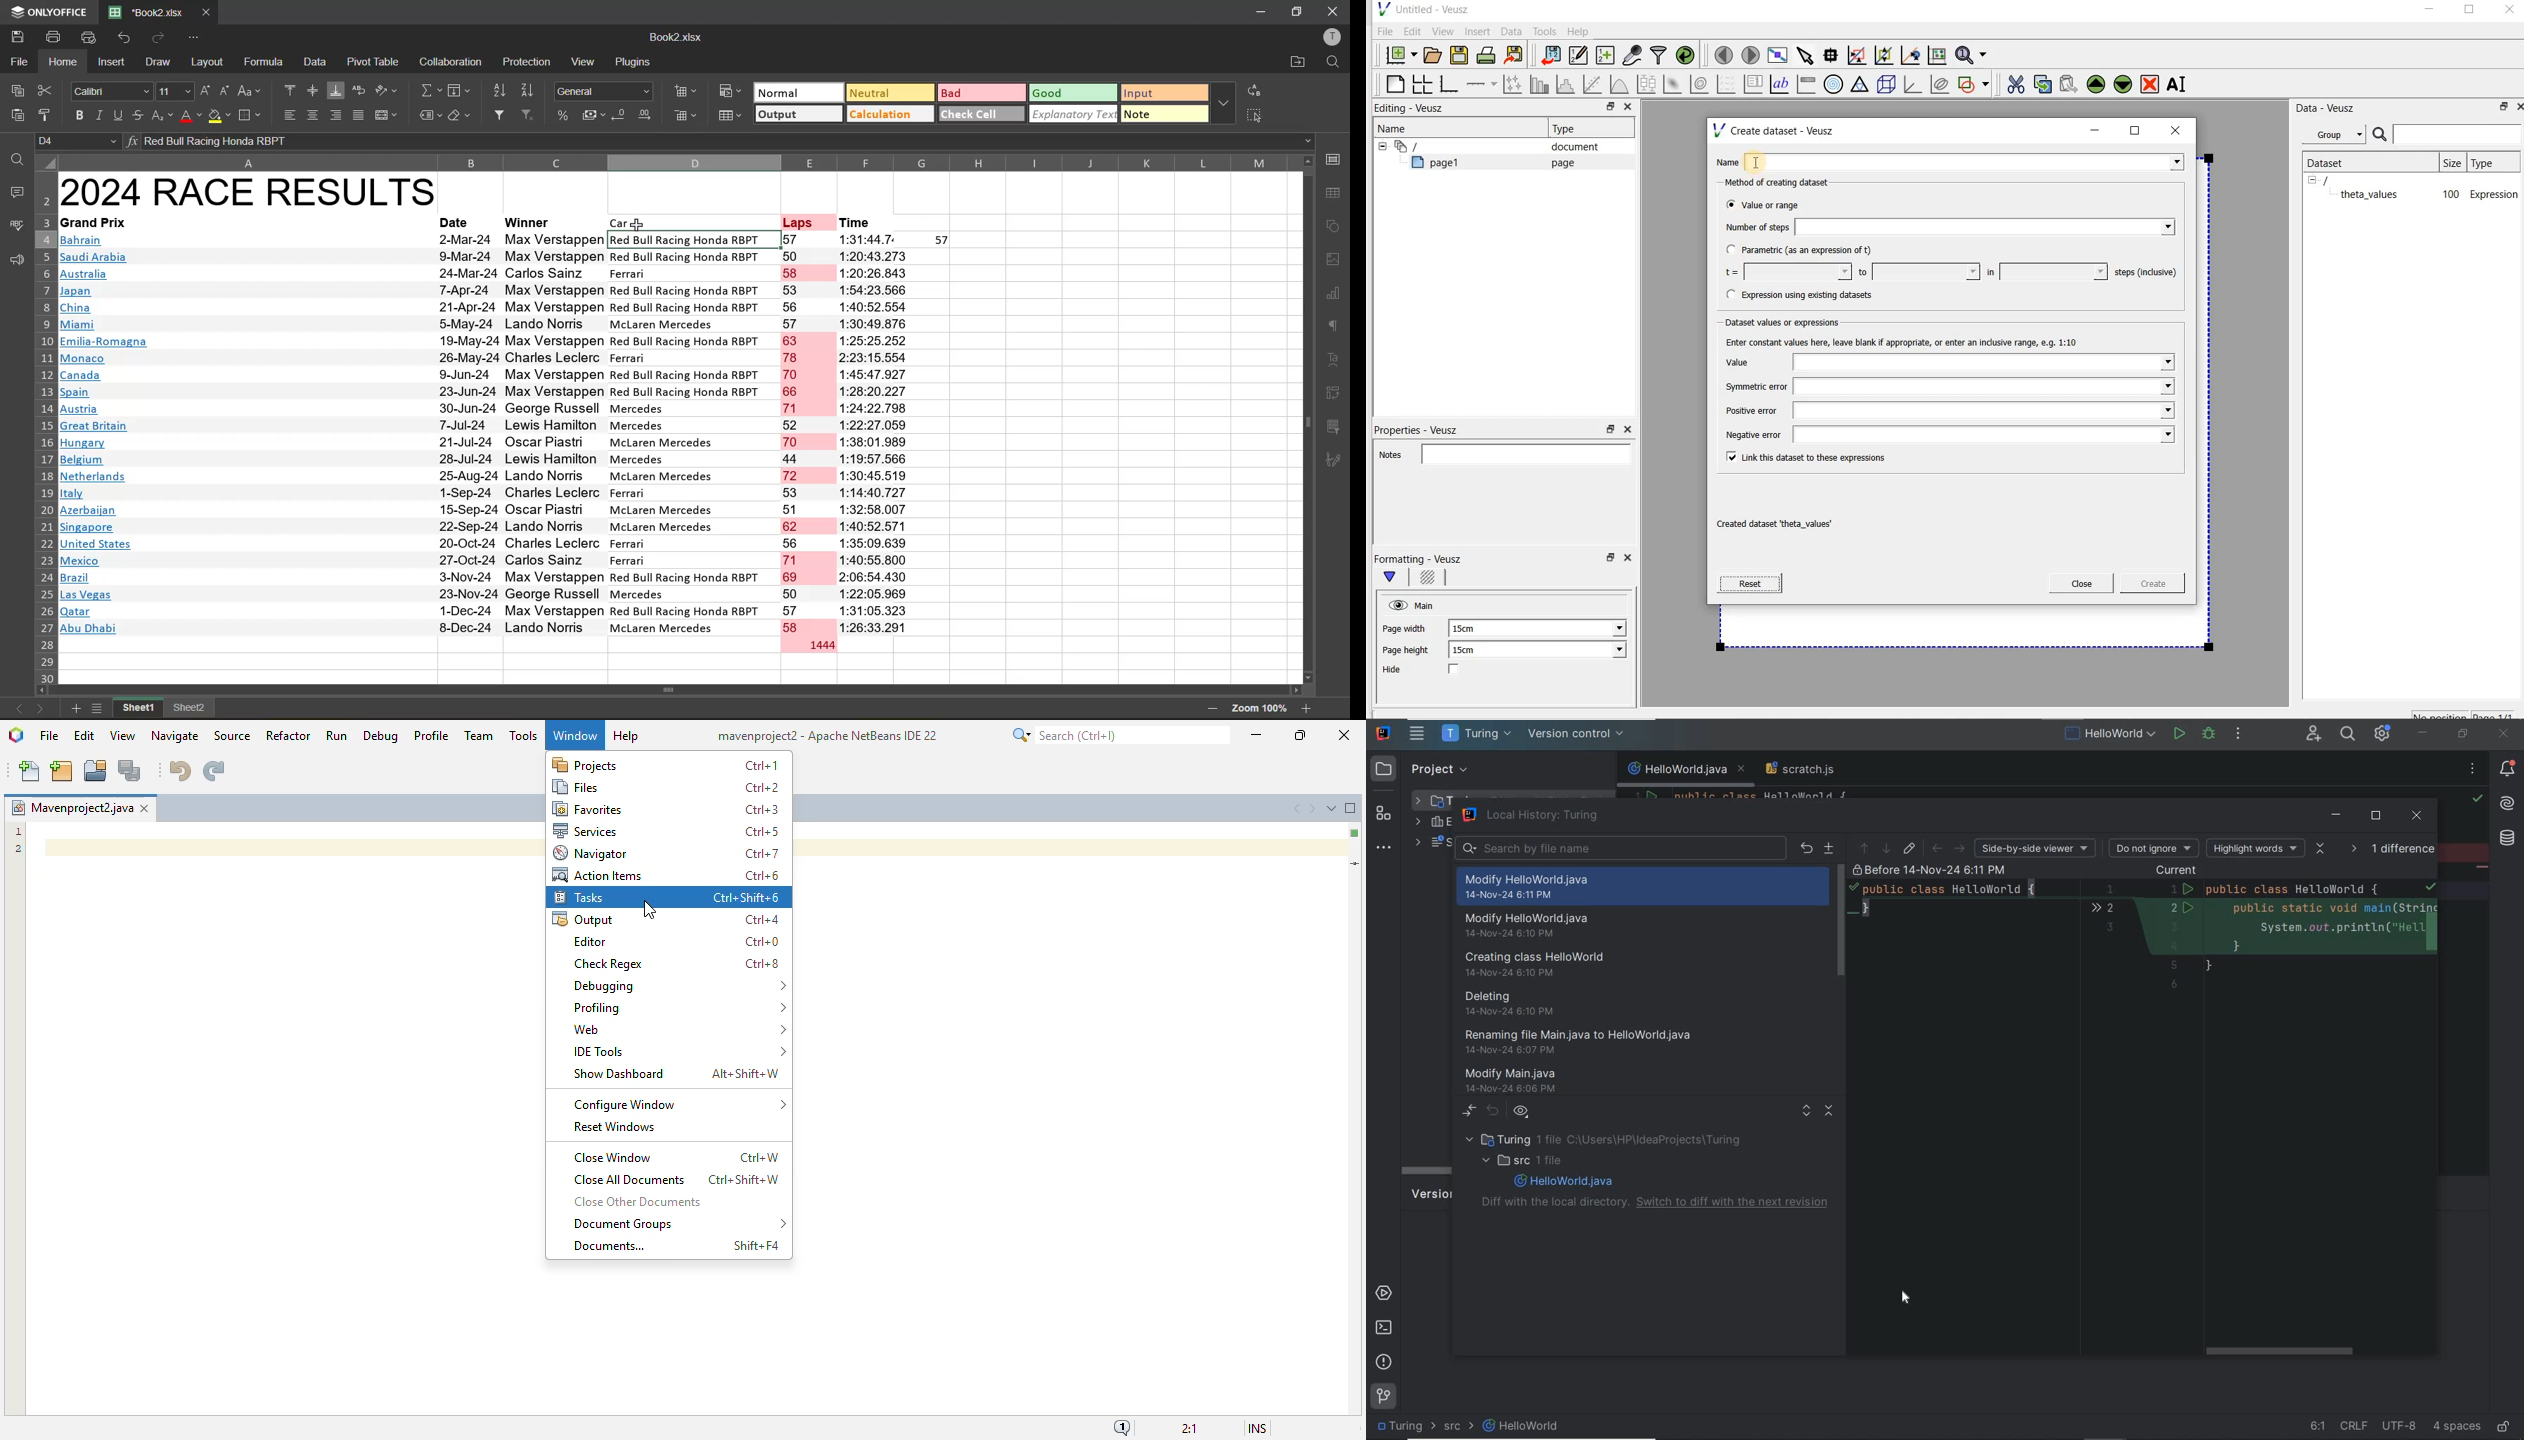 The image size is (2548, 1456). What do you see at coordinates (1769, 157) in the screenshot?
I see `Cursor` at bounding box center [1769, 157].